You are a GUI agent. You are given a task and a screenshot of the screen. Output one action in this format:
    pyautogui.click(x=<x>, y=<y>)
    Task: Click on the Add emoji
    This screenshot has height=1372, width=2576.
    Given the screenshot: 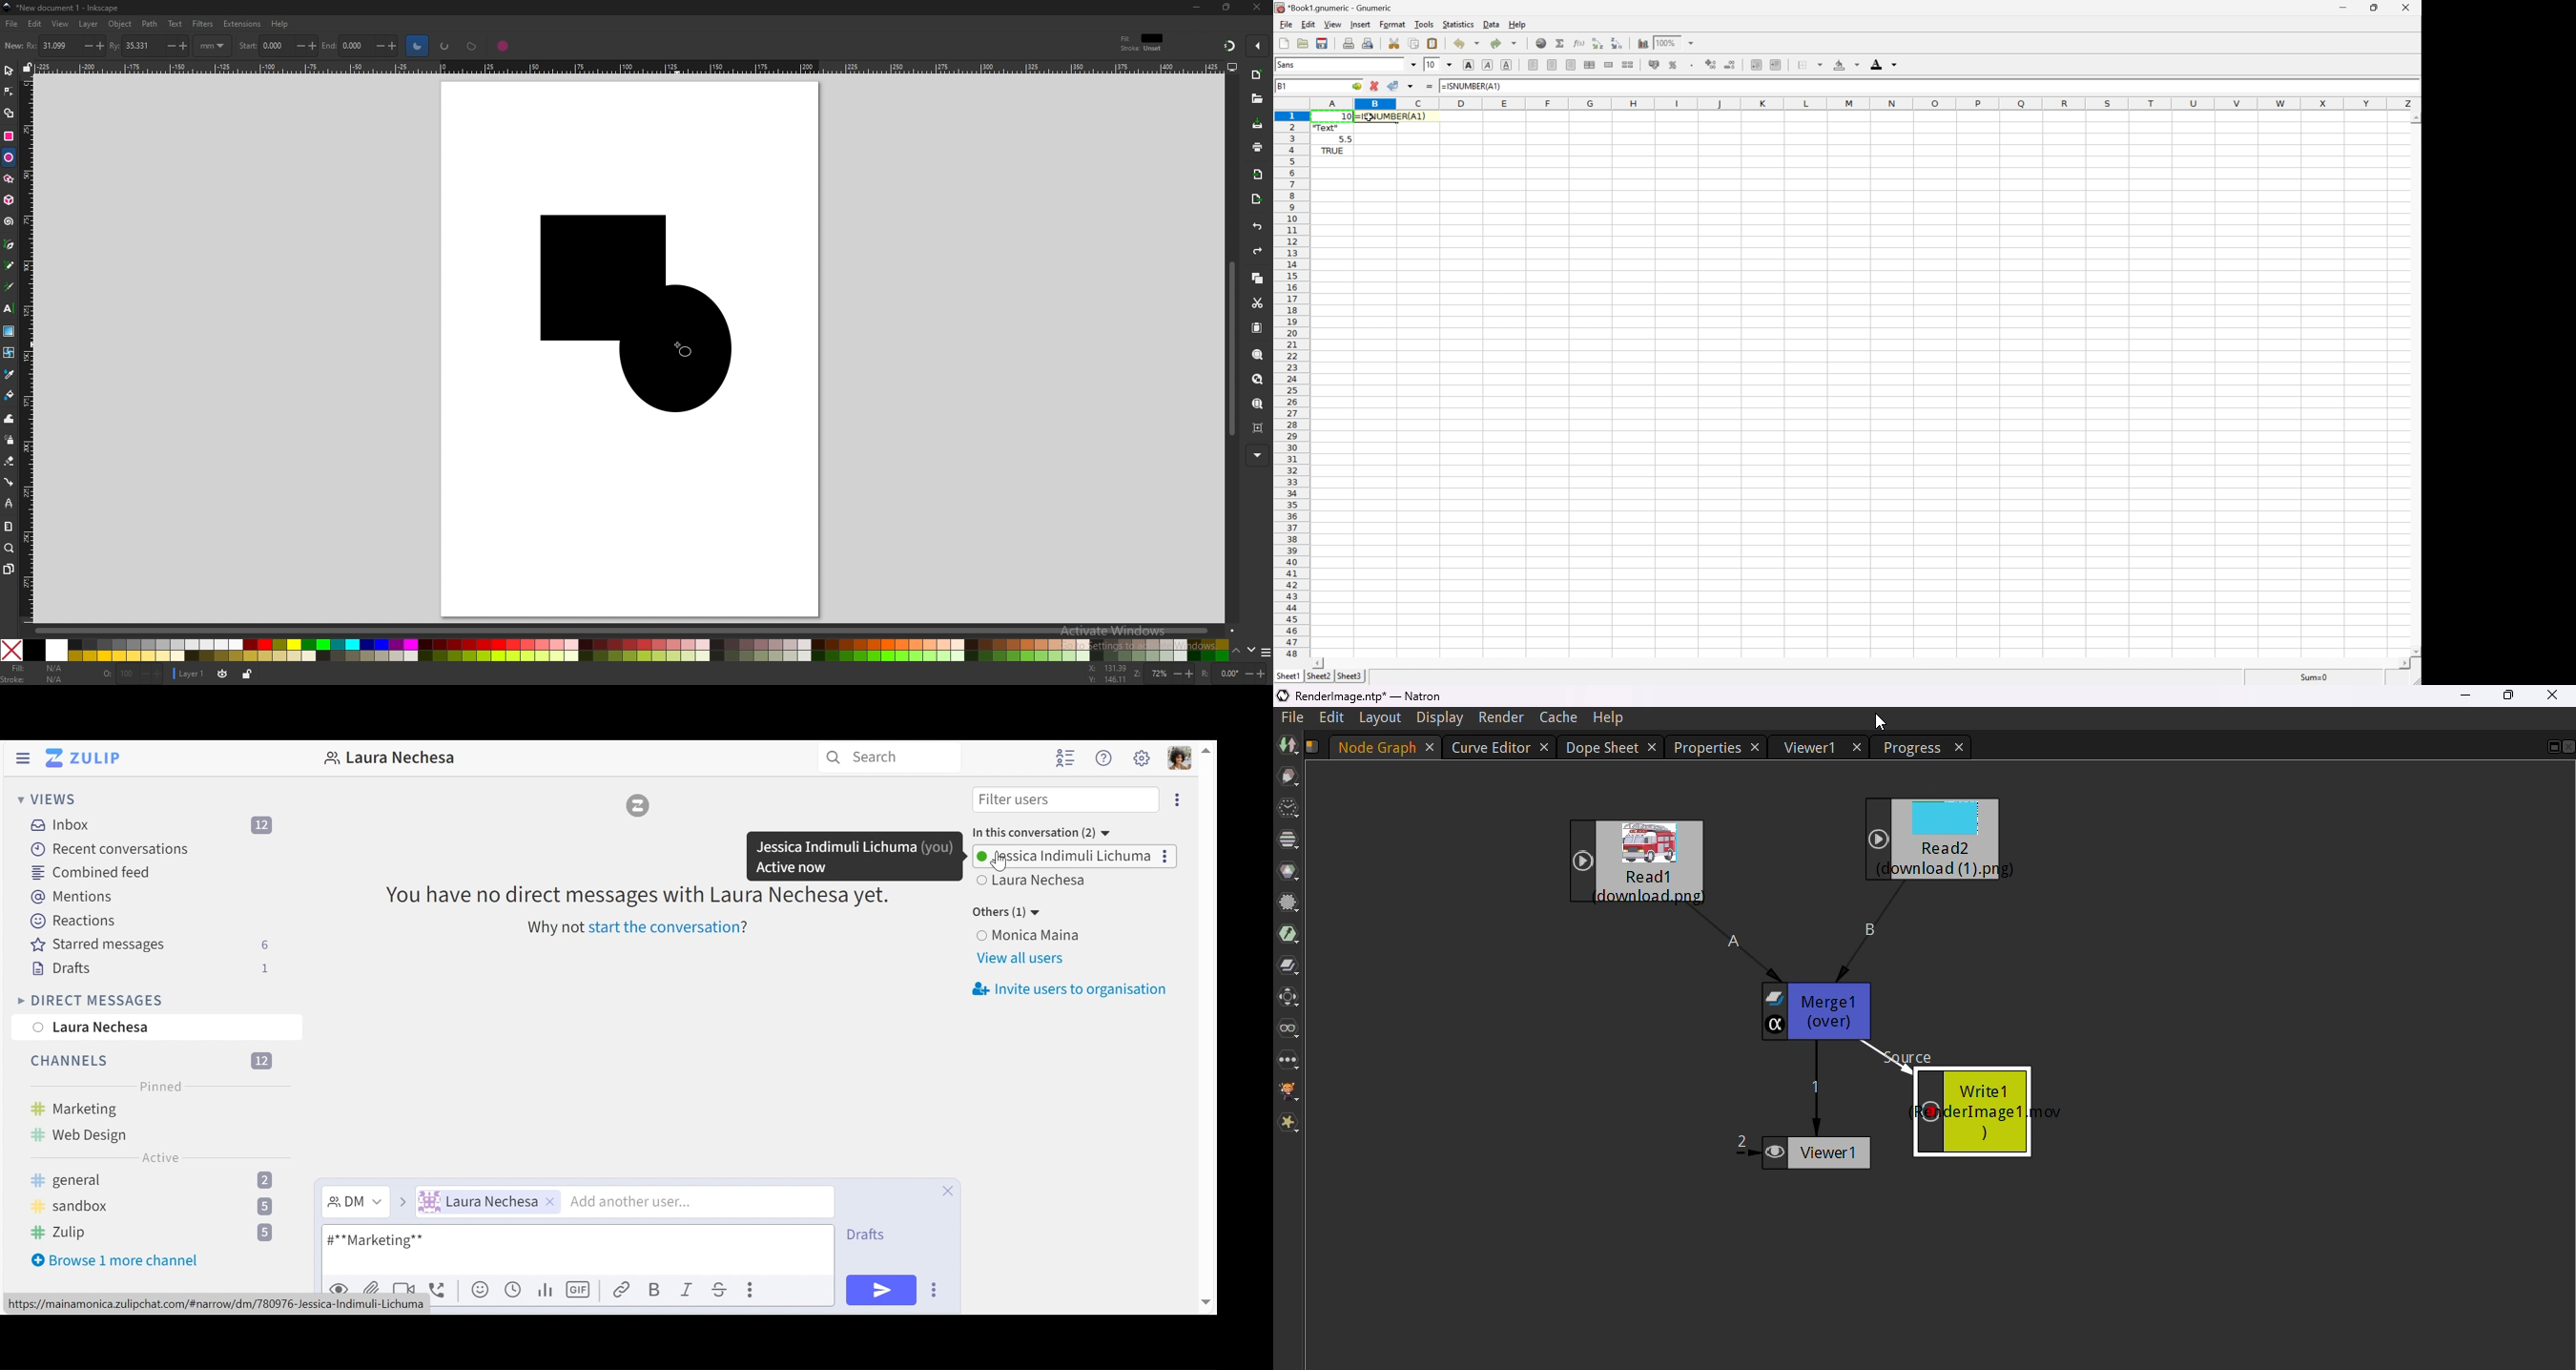 What is the action you would take?
    pyautogui.click(x=479, y=1289)
    